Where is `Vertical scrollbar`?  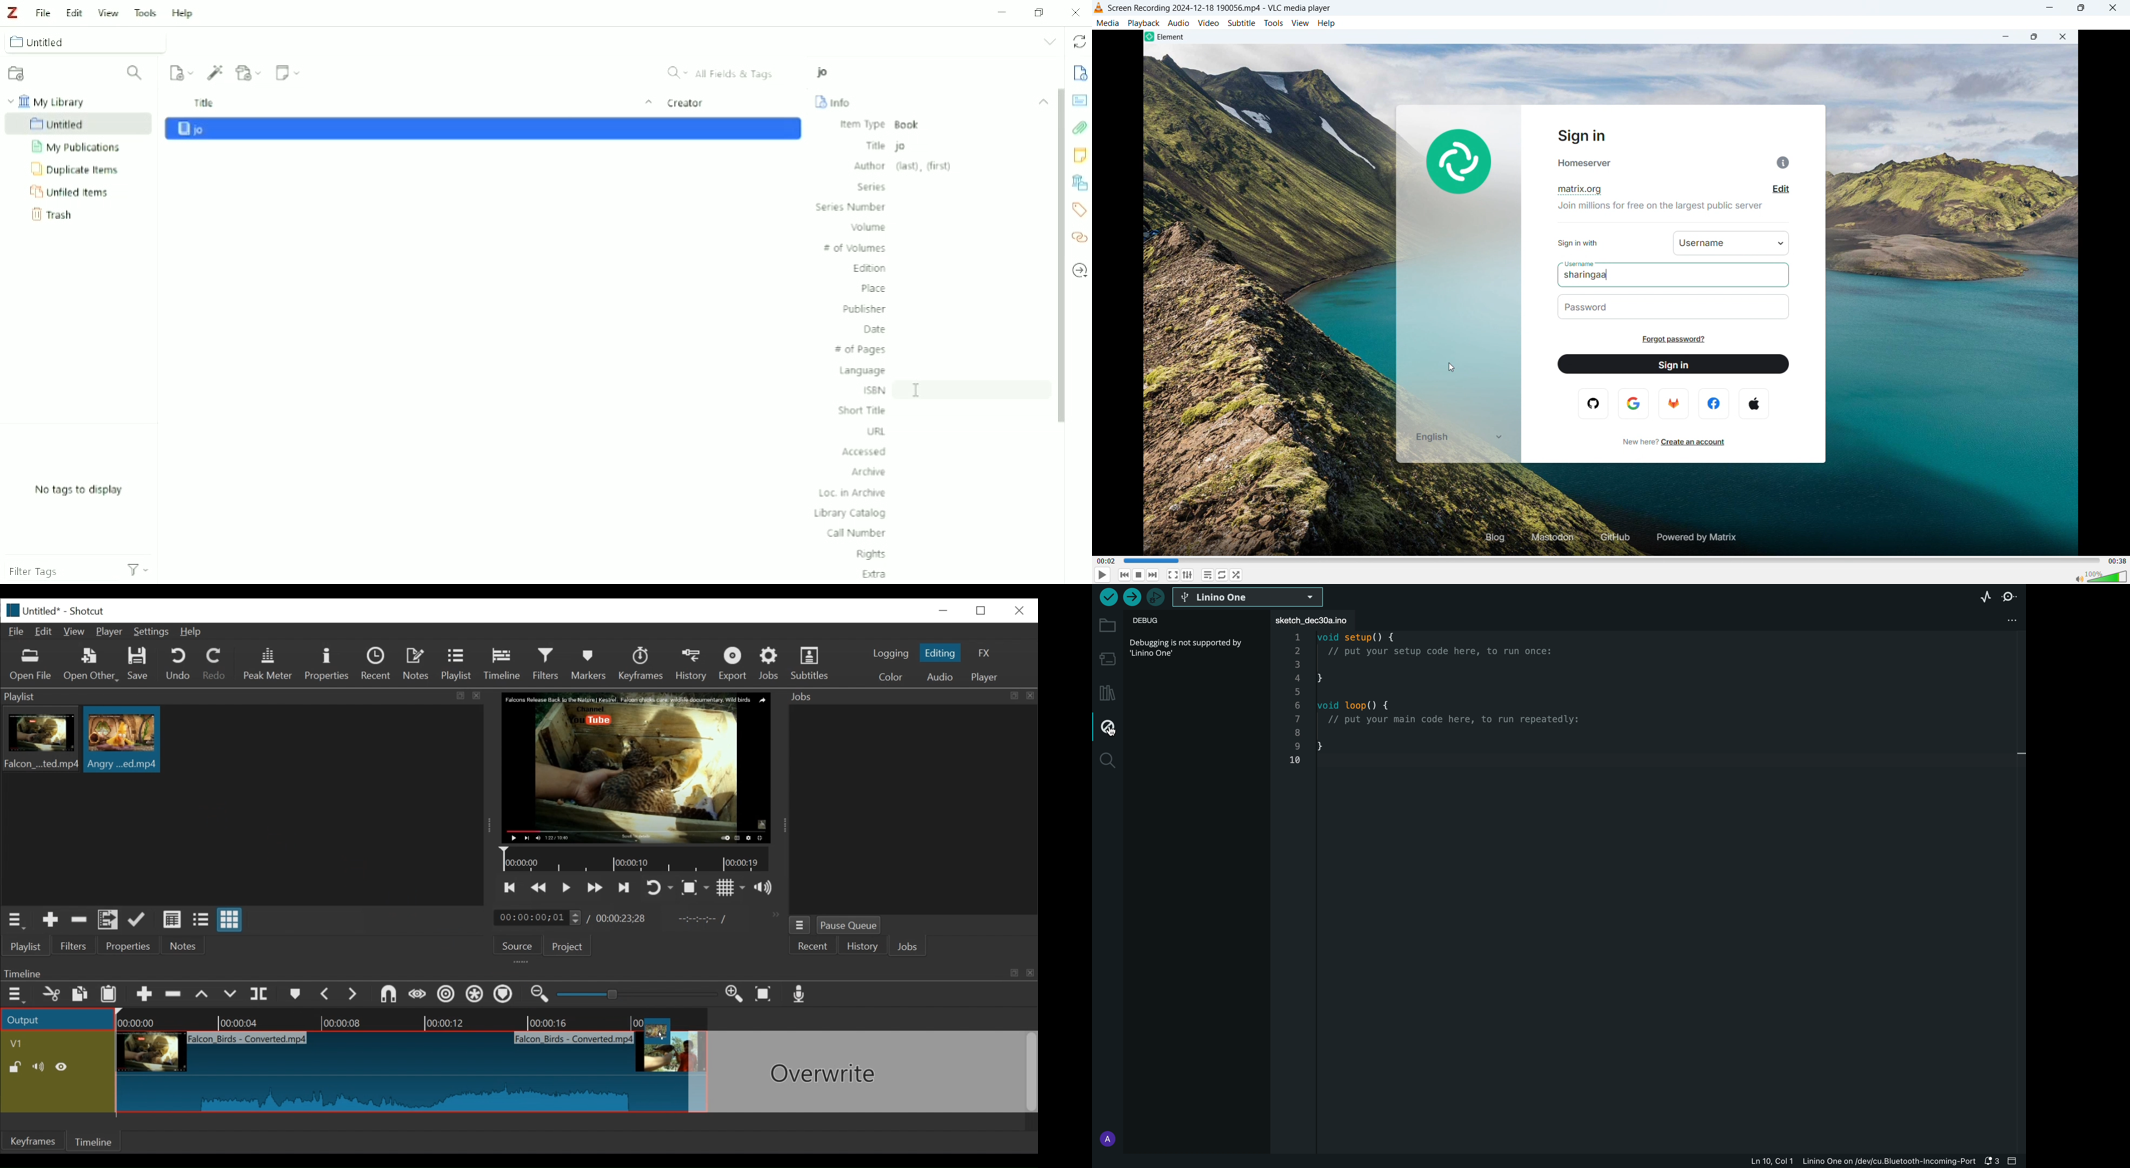
Vertical scrollbar is located at coordinates (1765, 315).